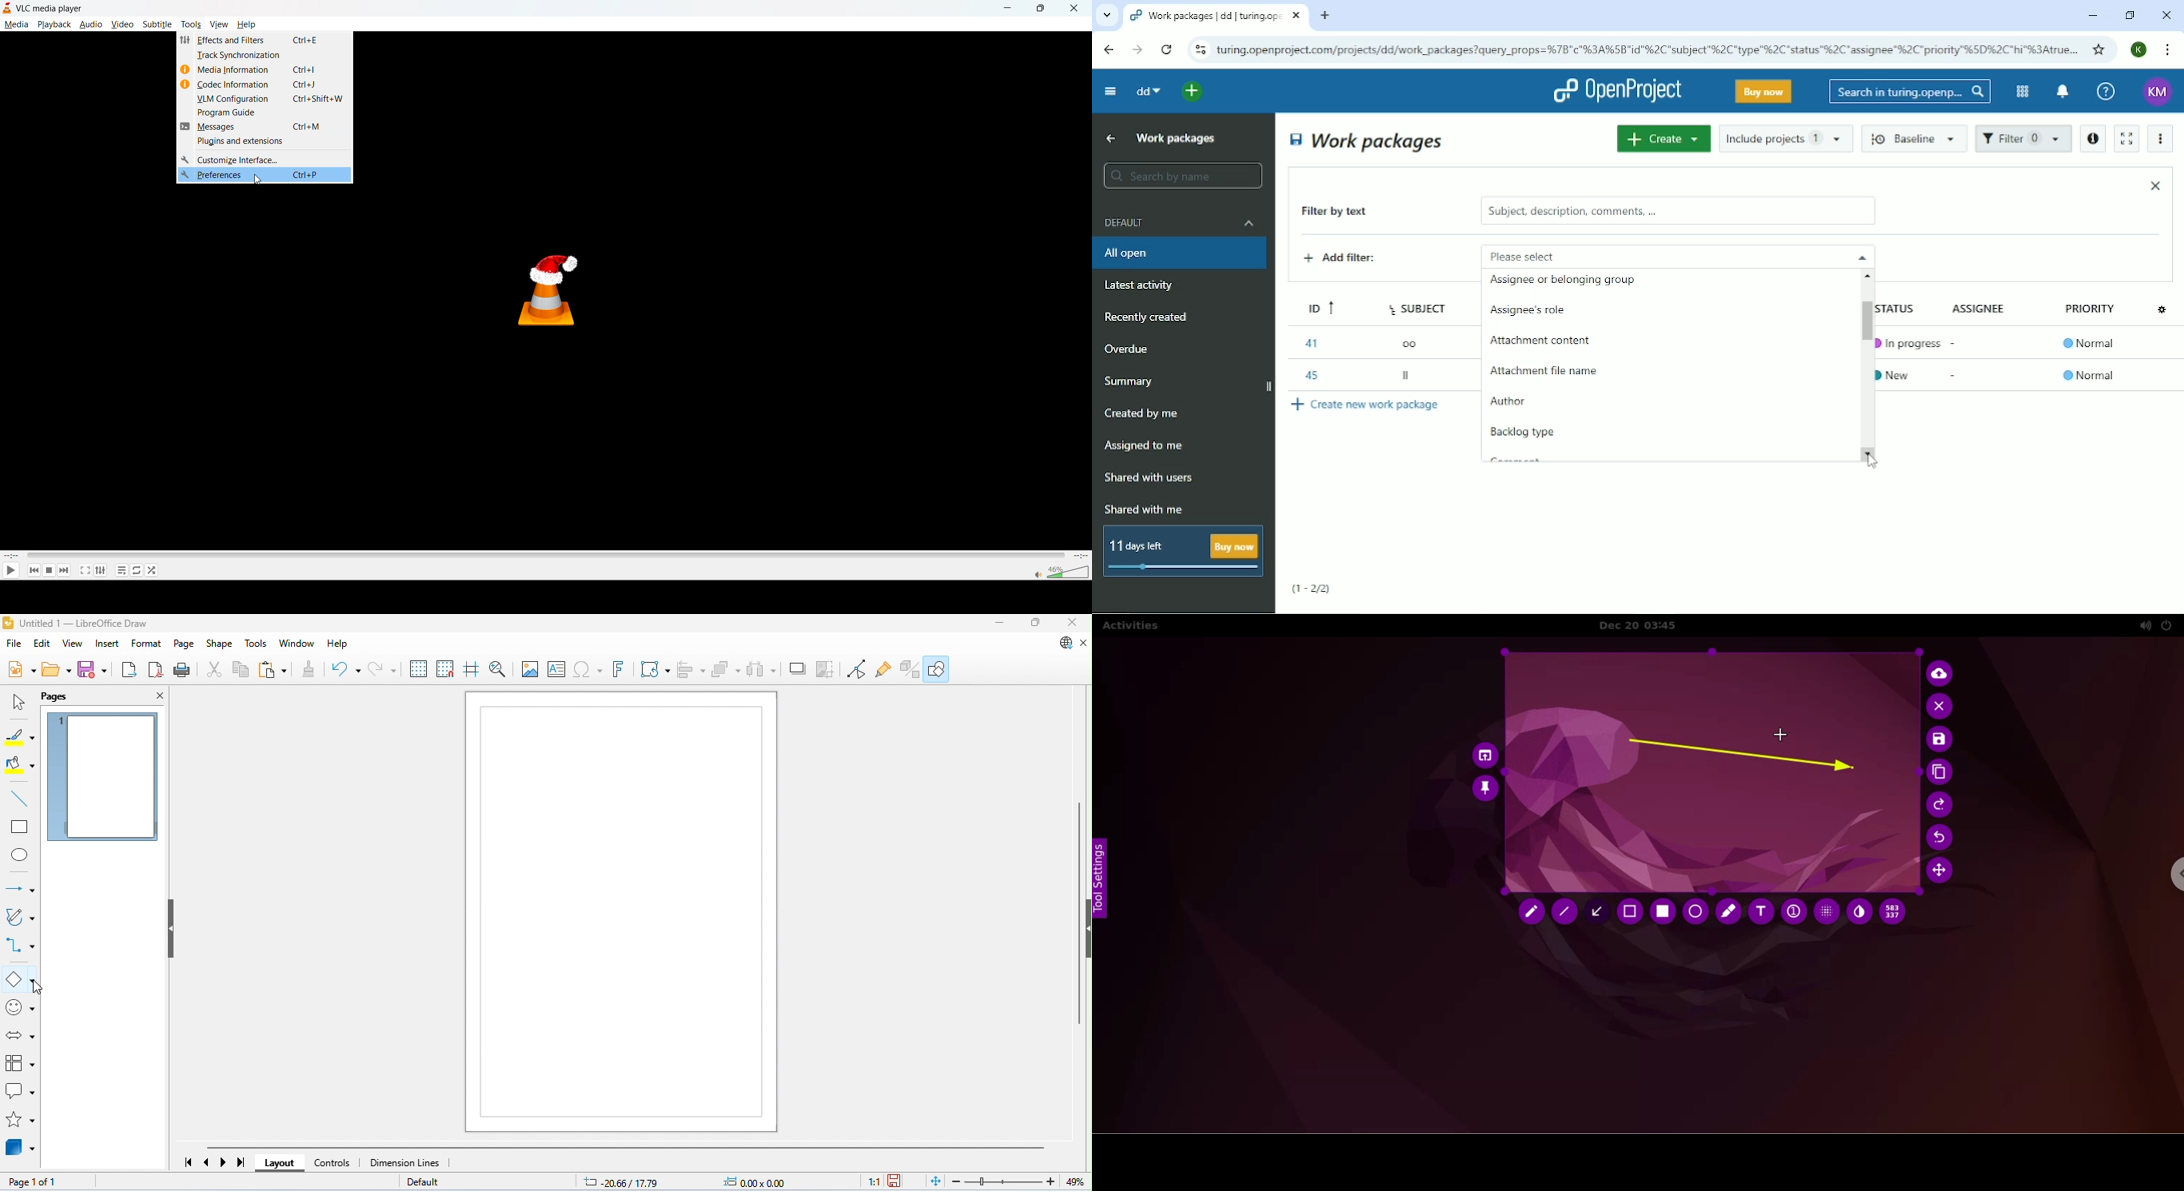 The height and width of the screenshot is (1204, 2184). What do you see at coordinates (21, 670) in the screenshot?
I see `new` at bounding box center [21, 670].